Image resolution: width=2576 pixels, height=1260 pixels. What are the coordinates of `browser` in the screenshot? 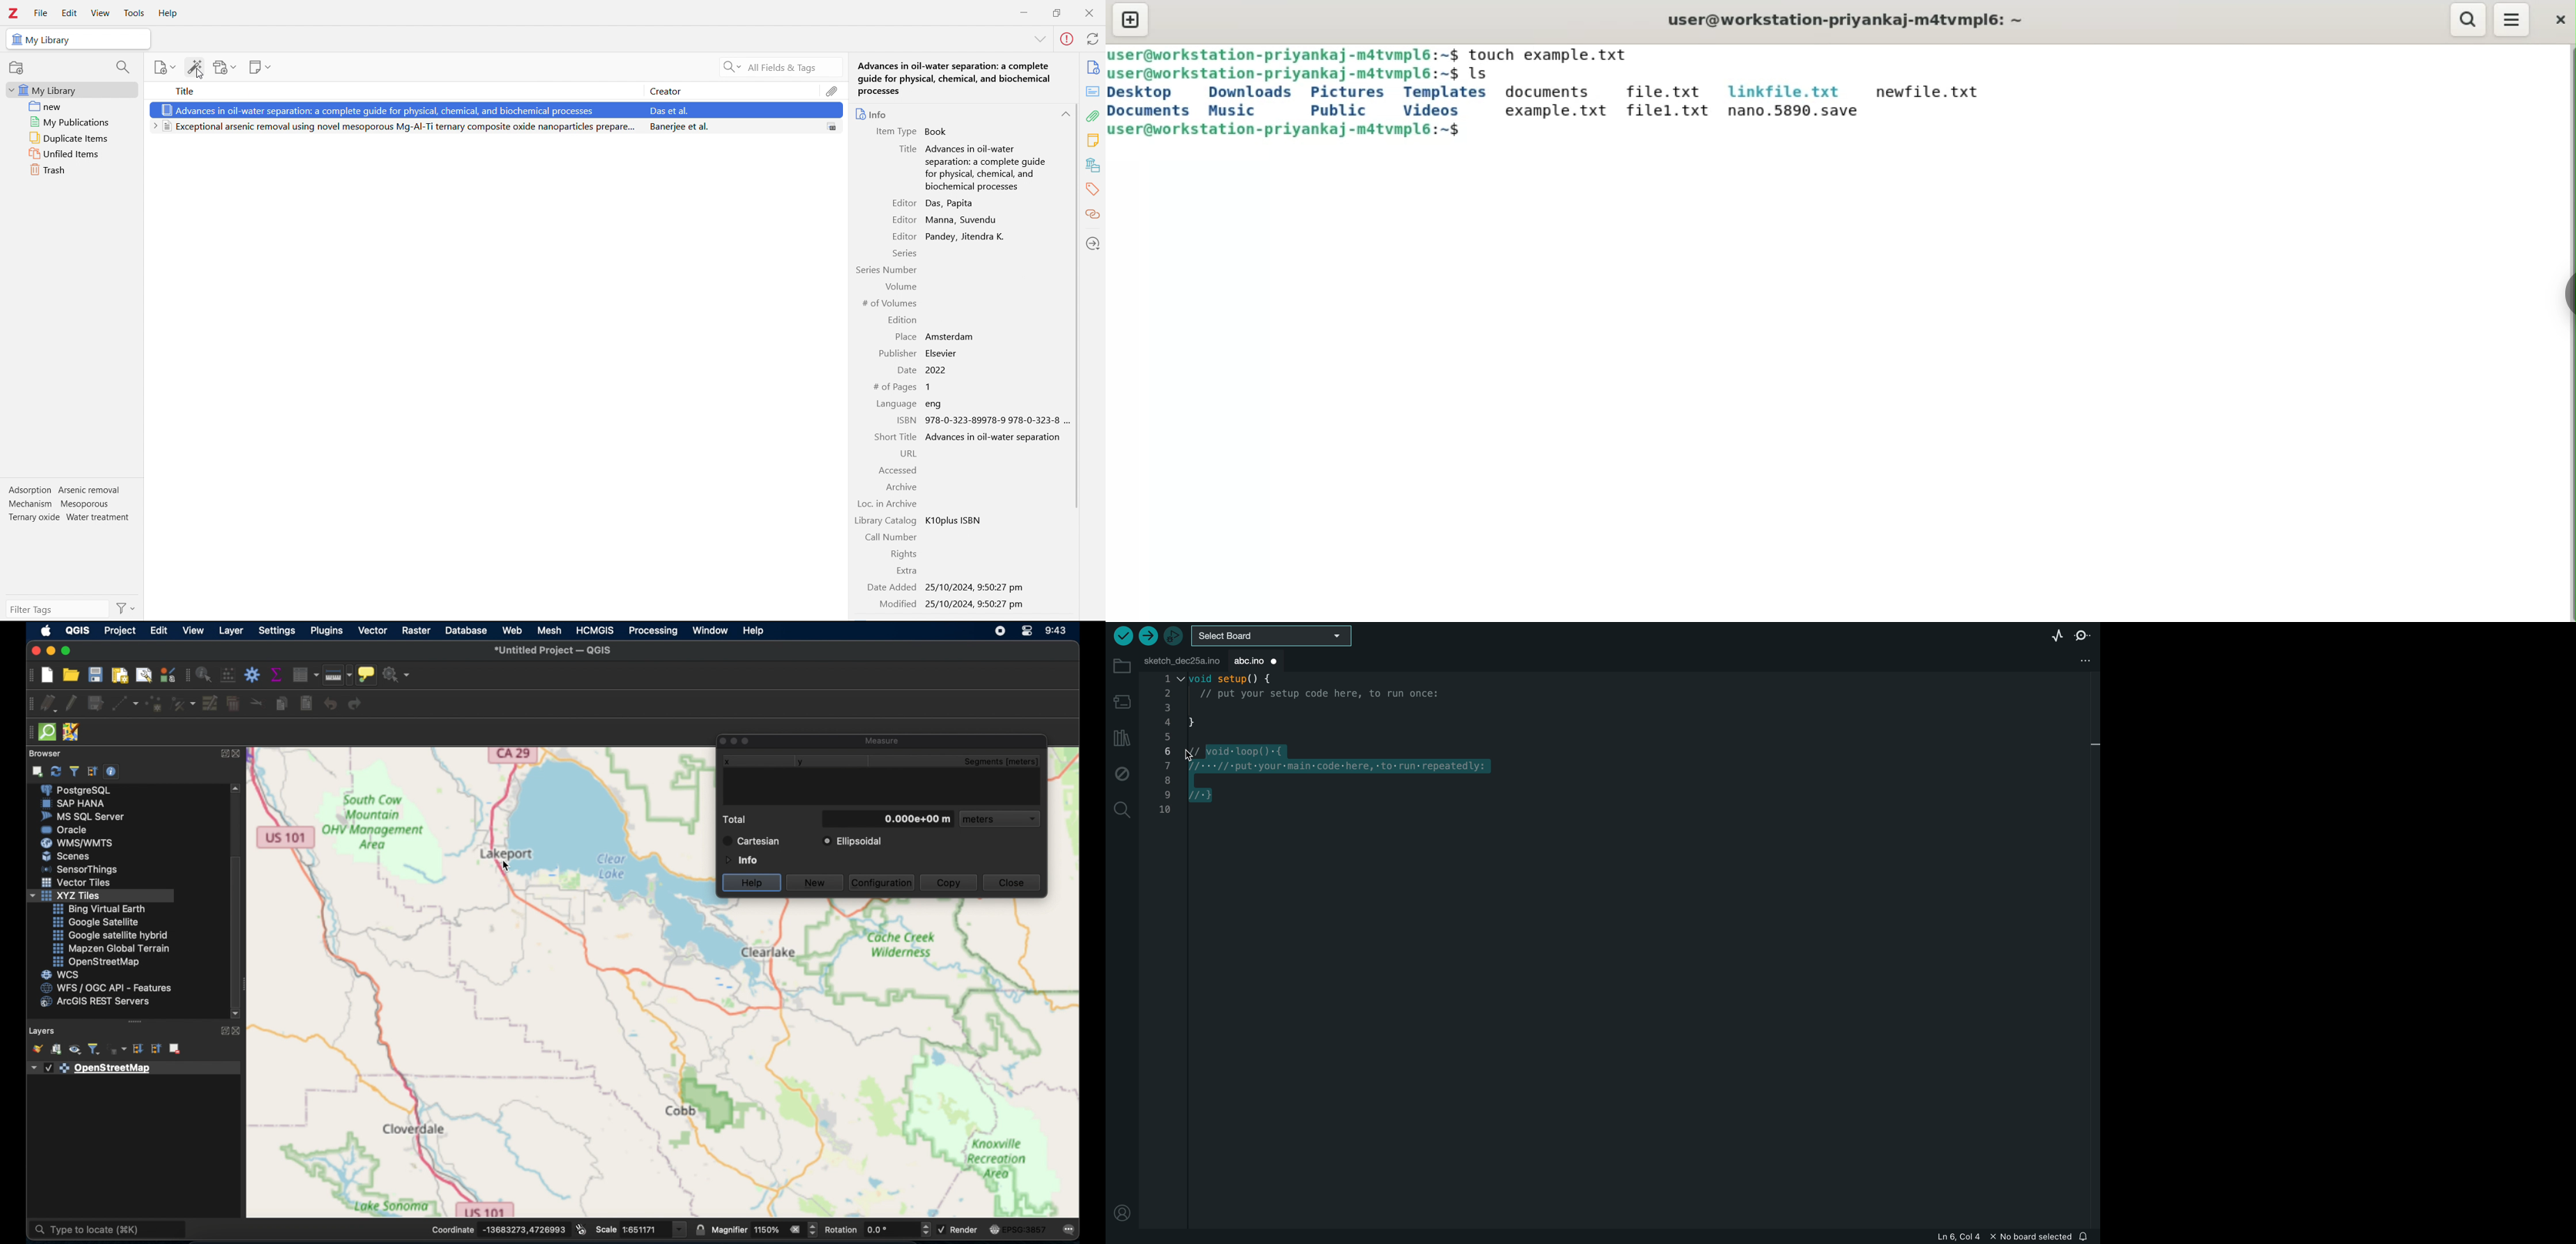 It's located at (48, 752).